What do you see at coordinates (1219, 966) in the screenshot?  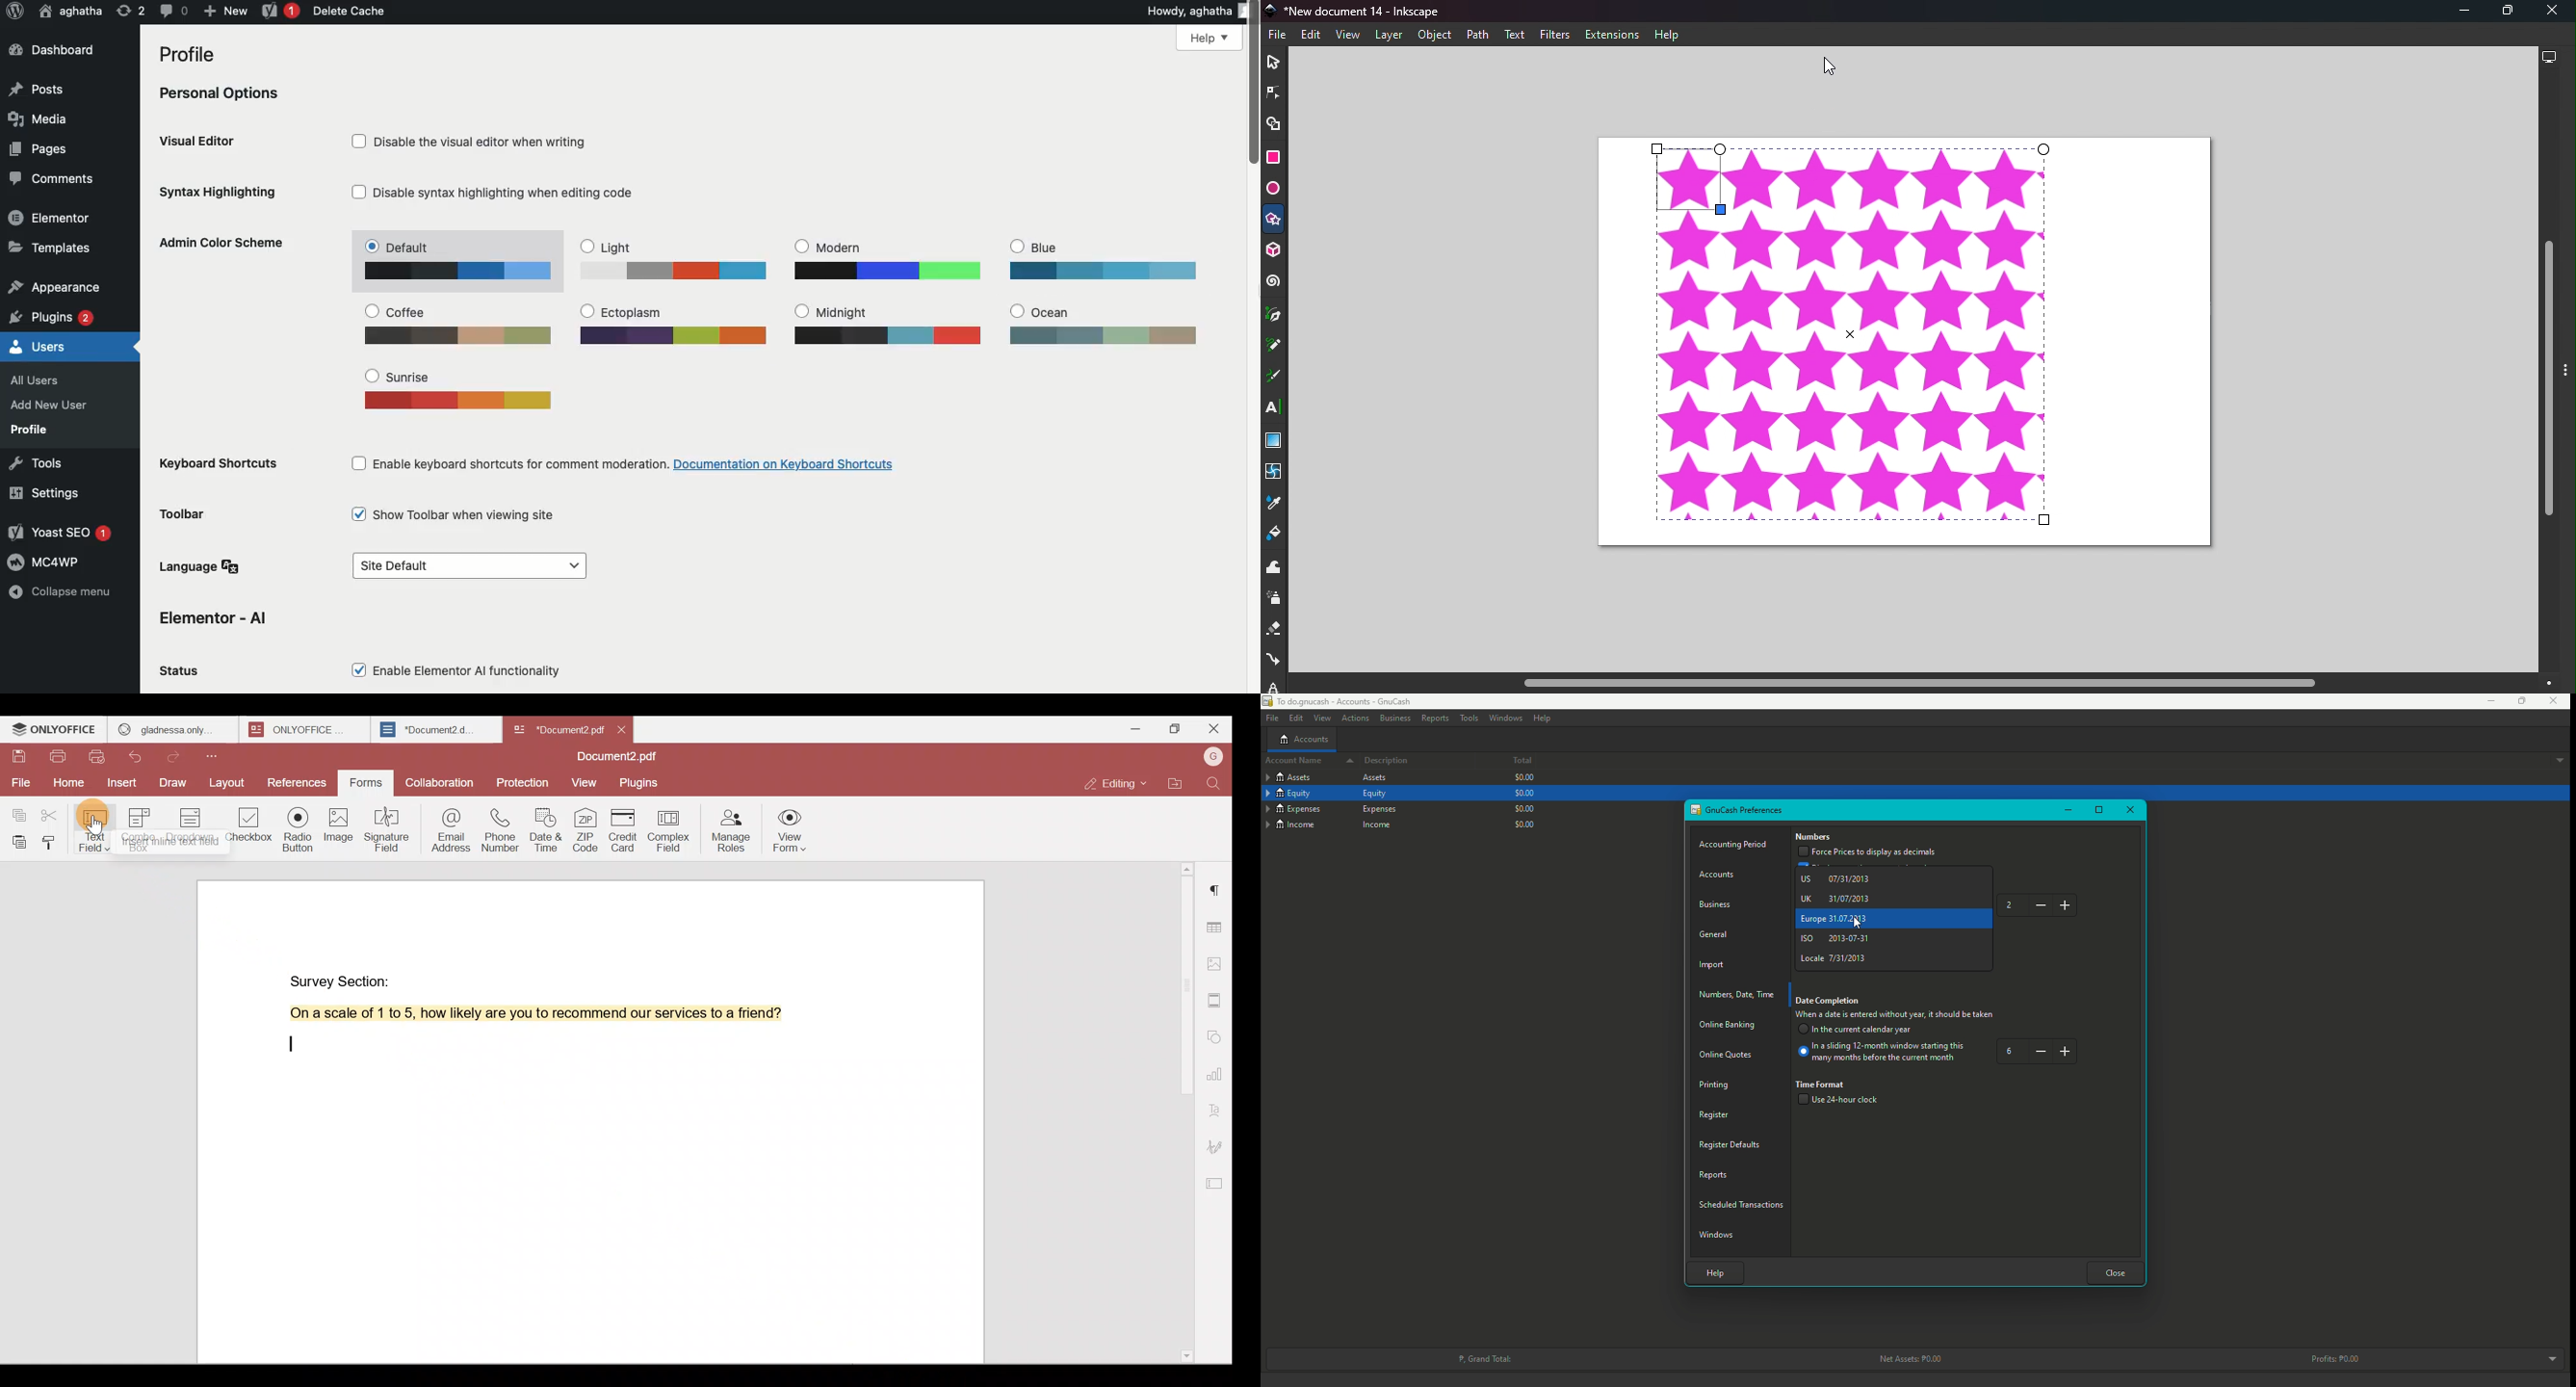 I see `Image settings` at bounding box center [1219, 966].